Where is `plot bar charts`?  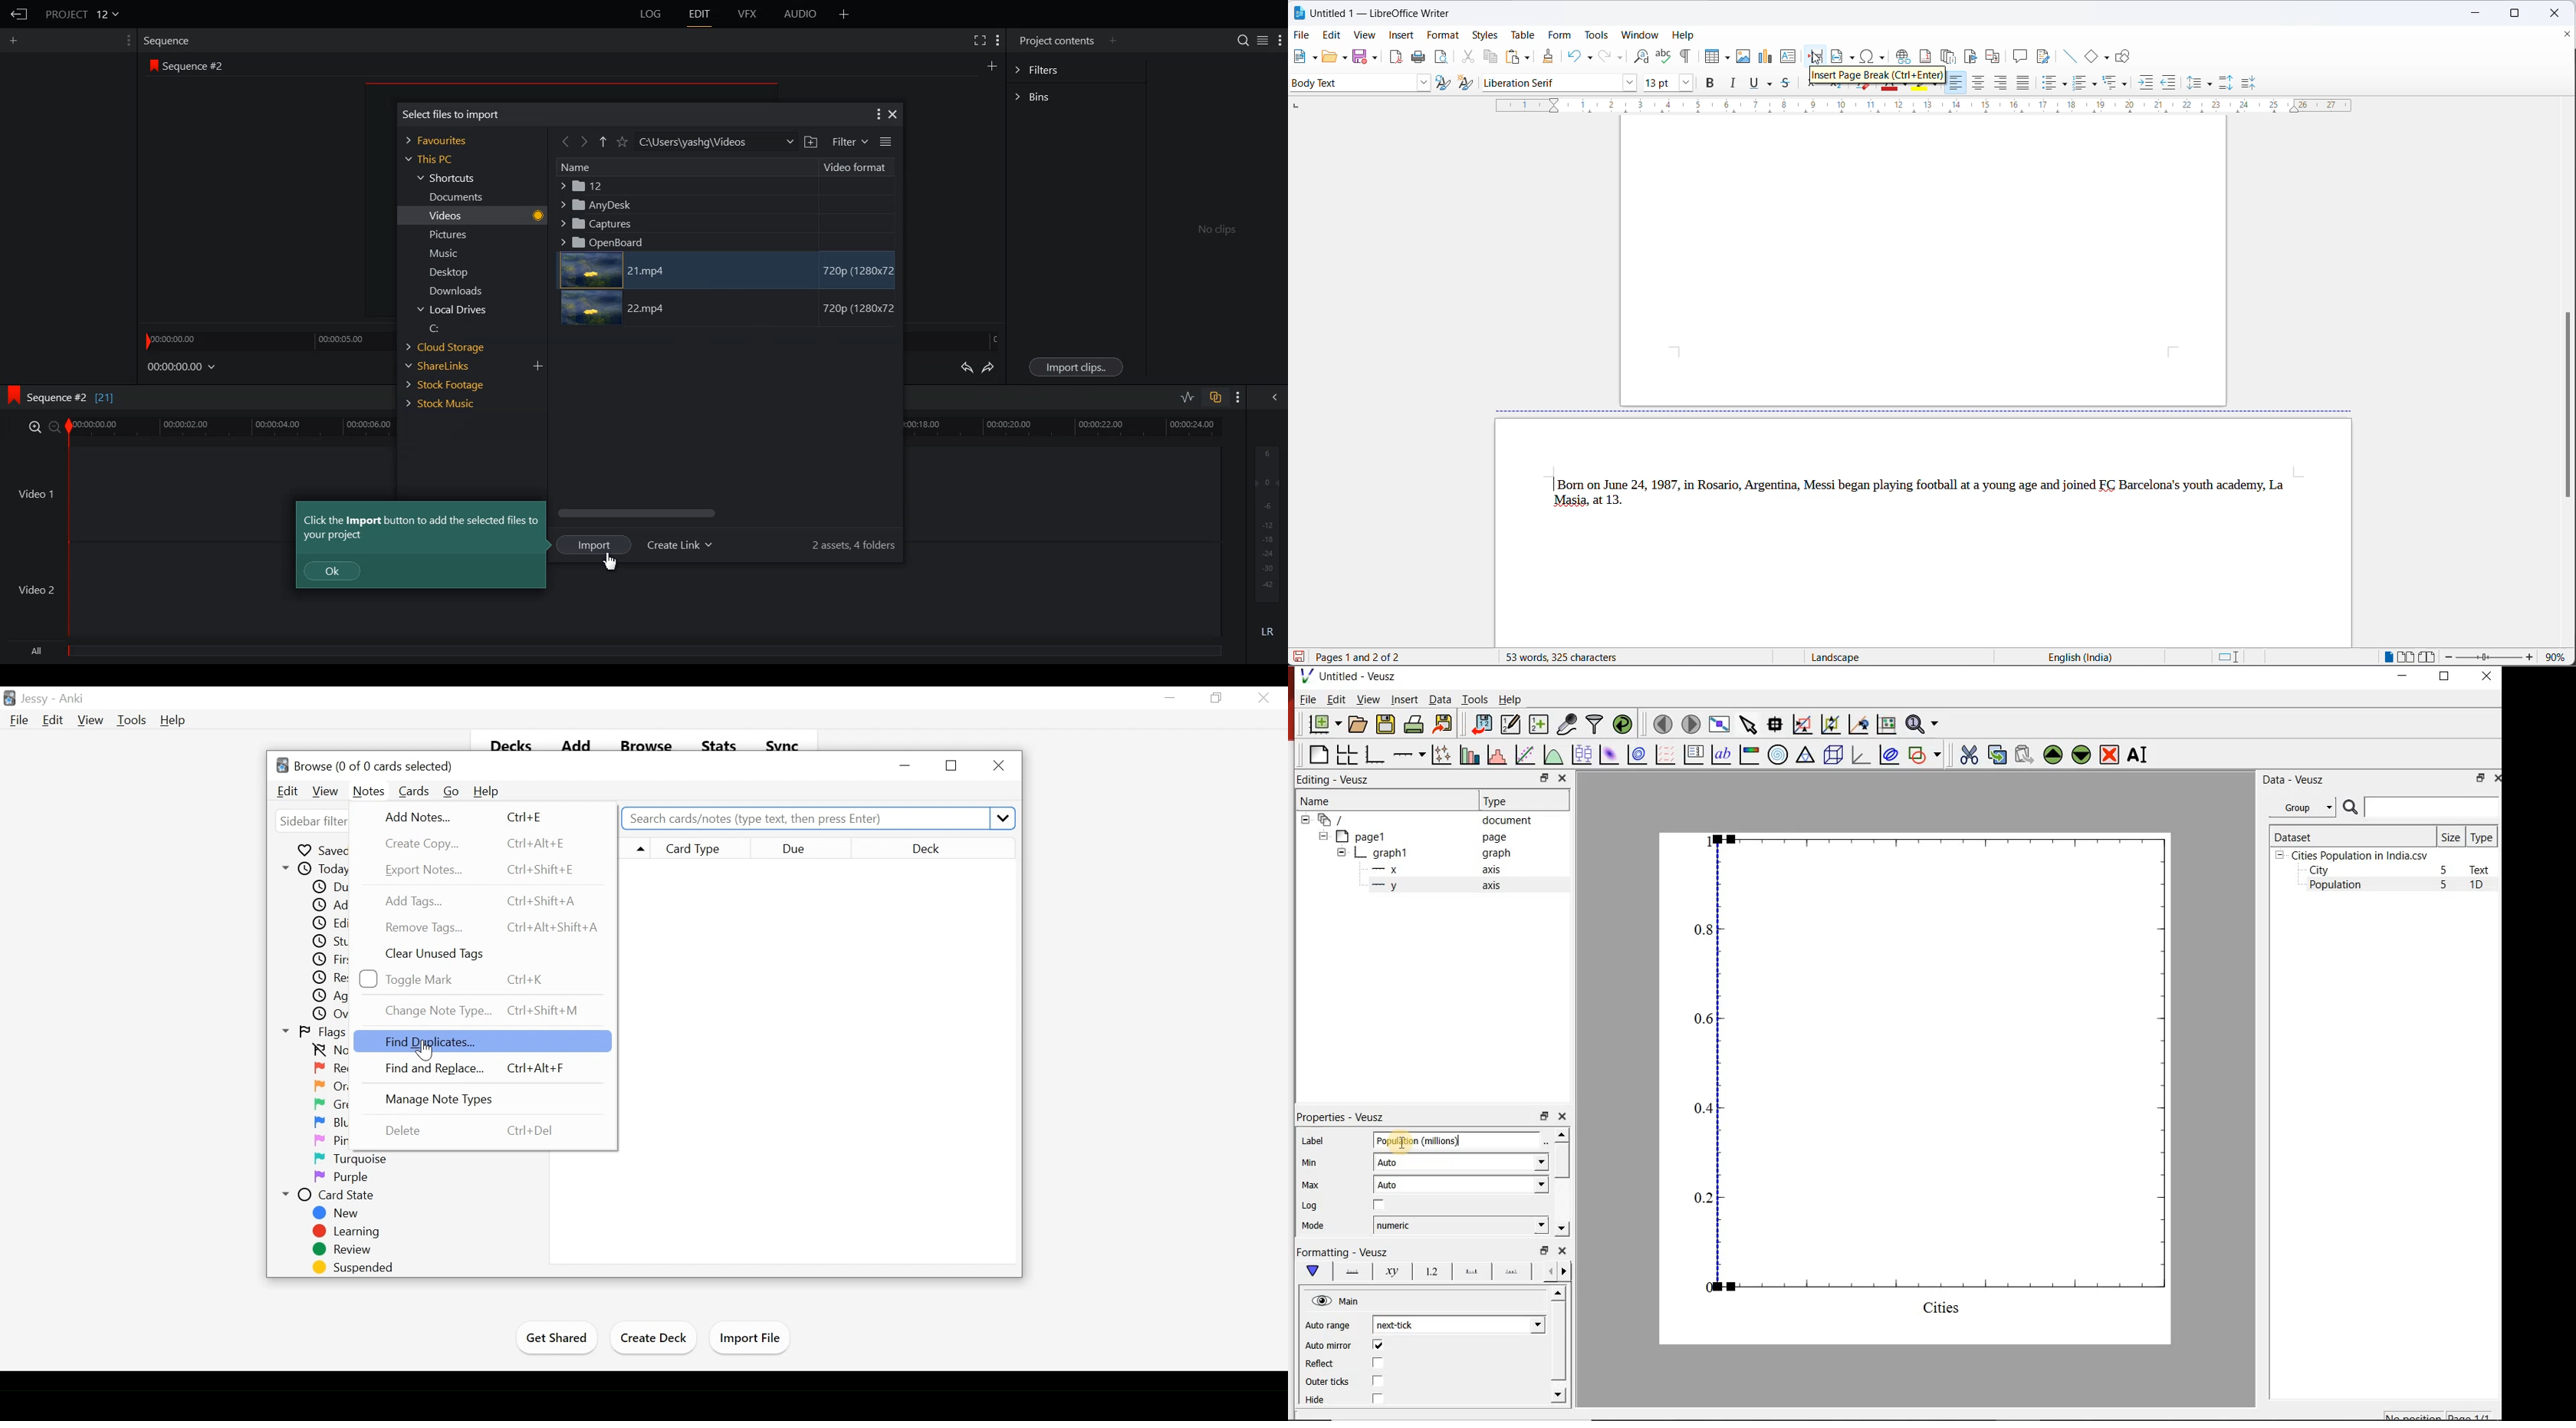 plot bar charts is located at coordinates (1467, 755).